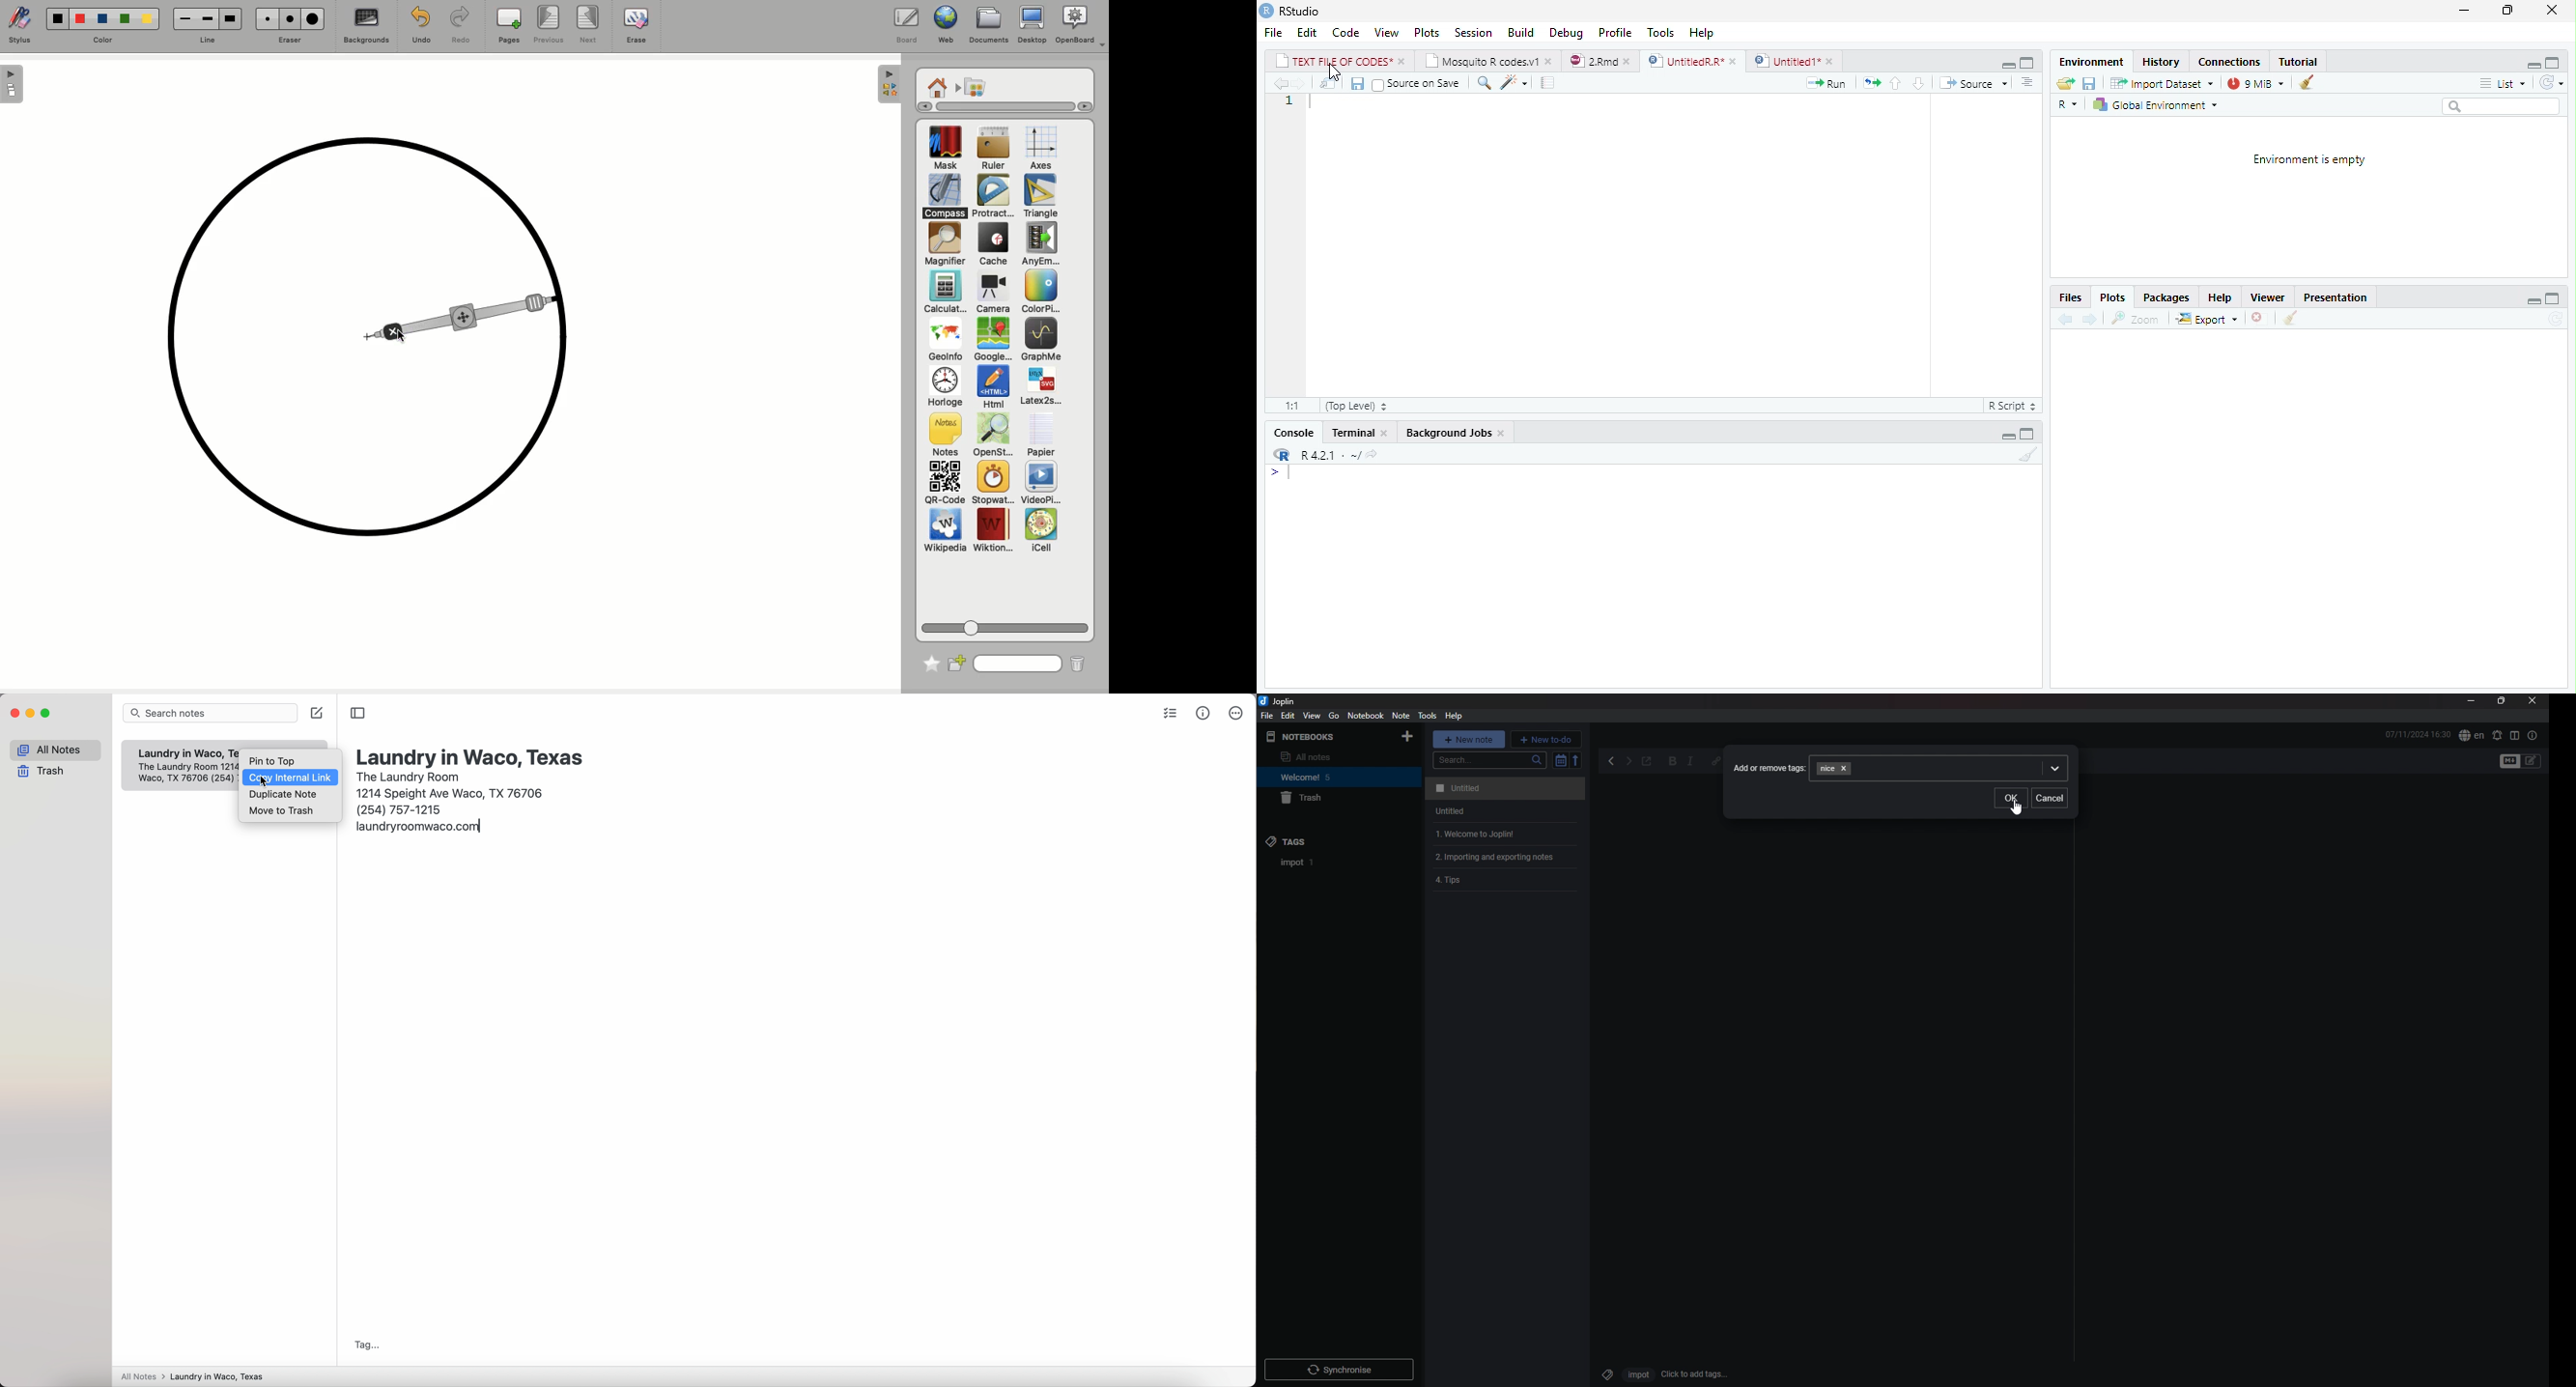 The height and width of the screenshot is (1400, 2576). Describe the element at coordinates (2269, 297) in the screenshot. I see `Viewer` at that location.